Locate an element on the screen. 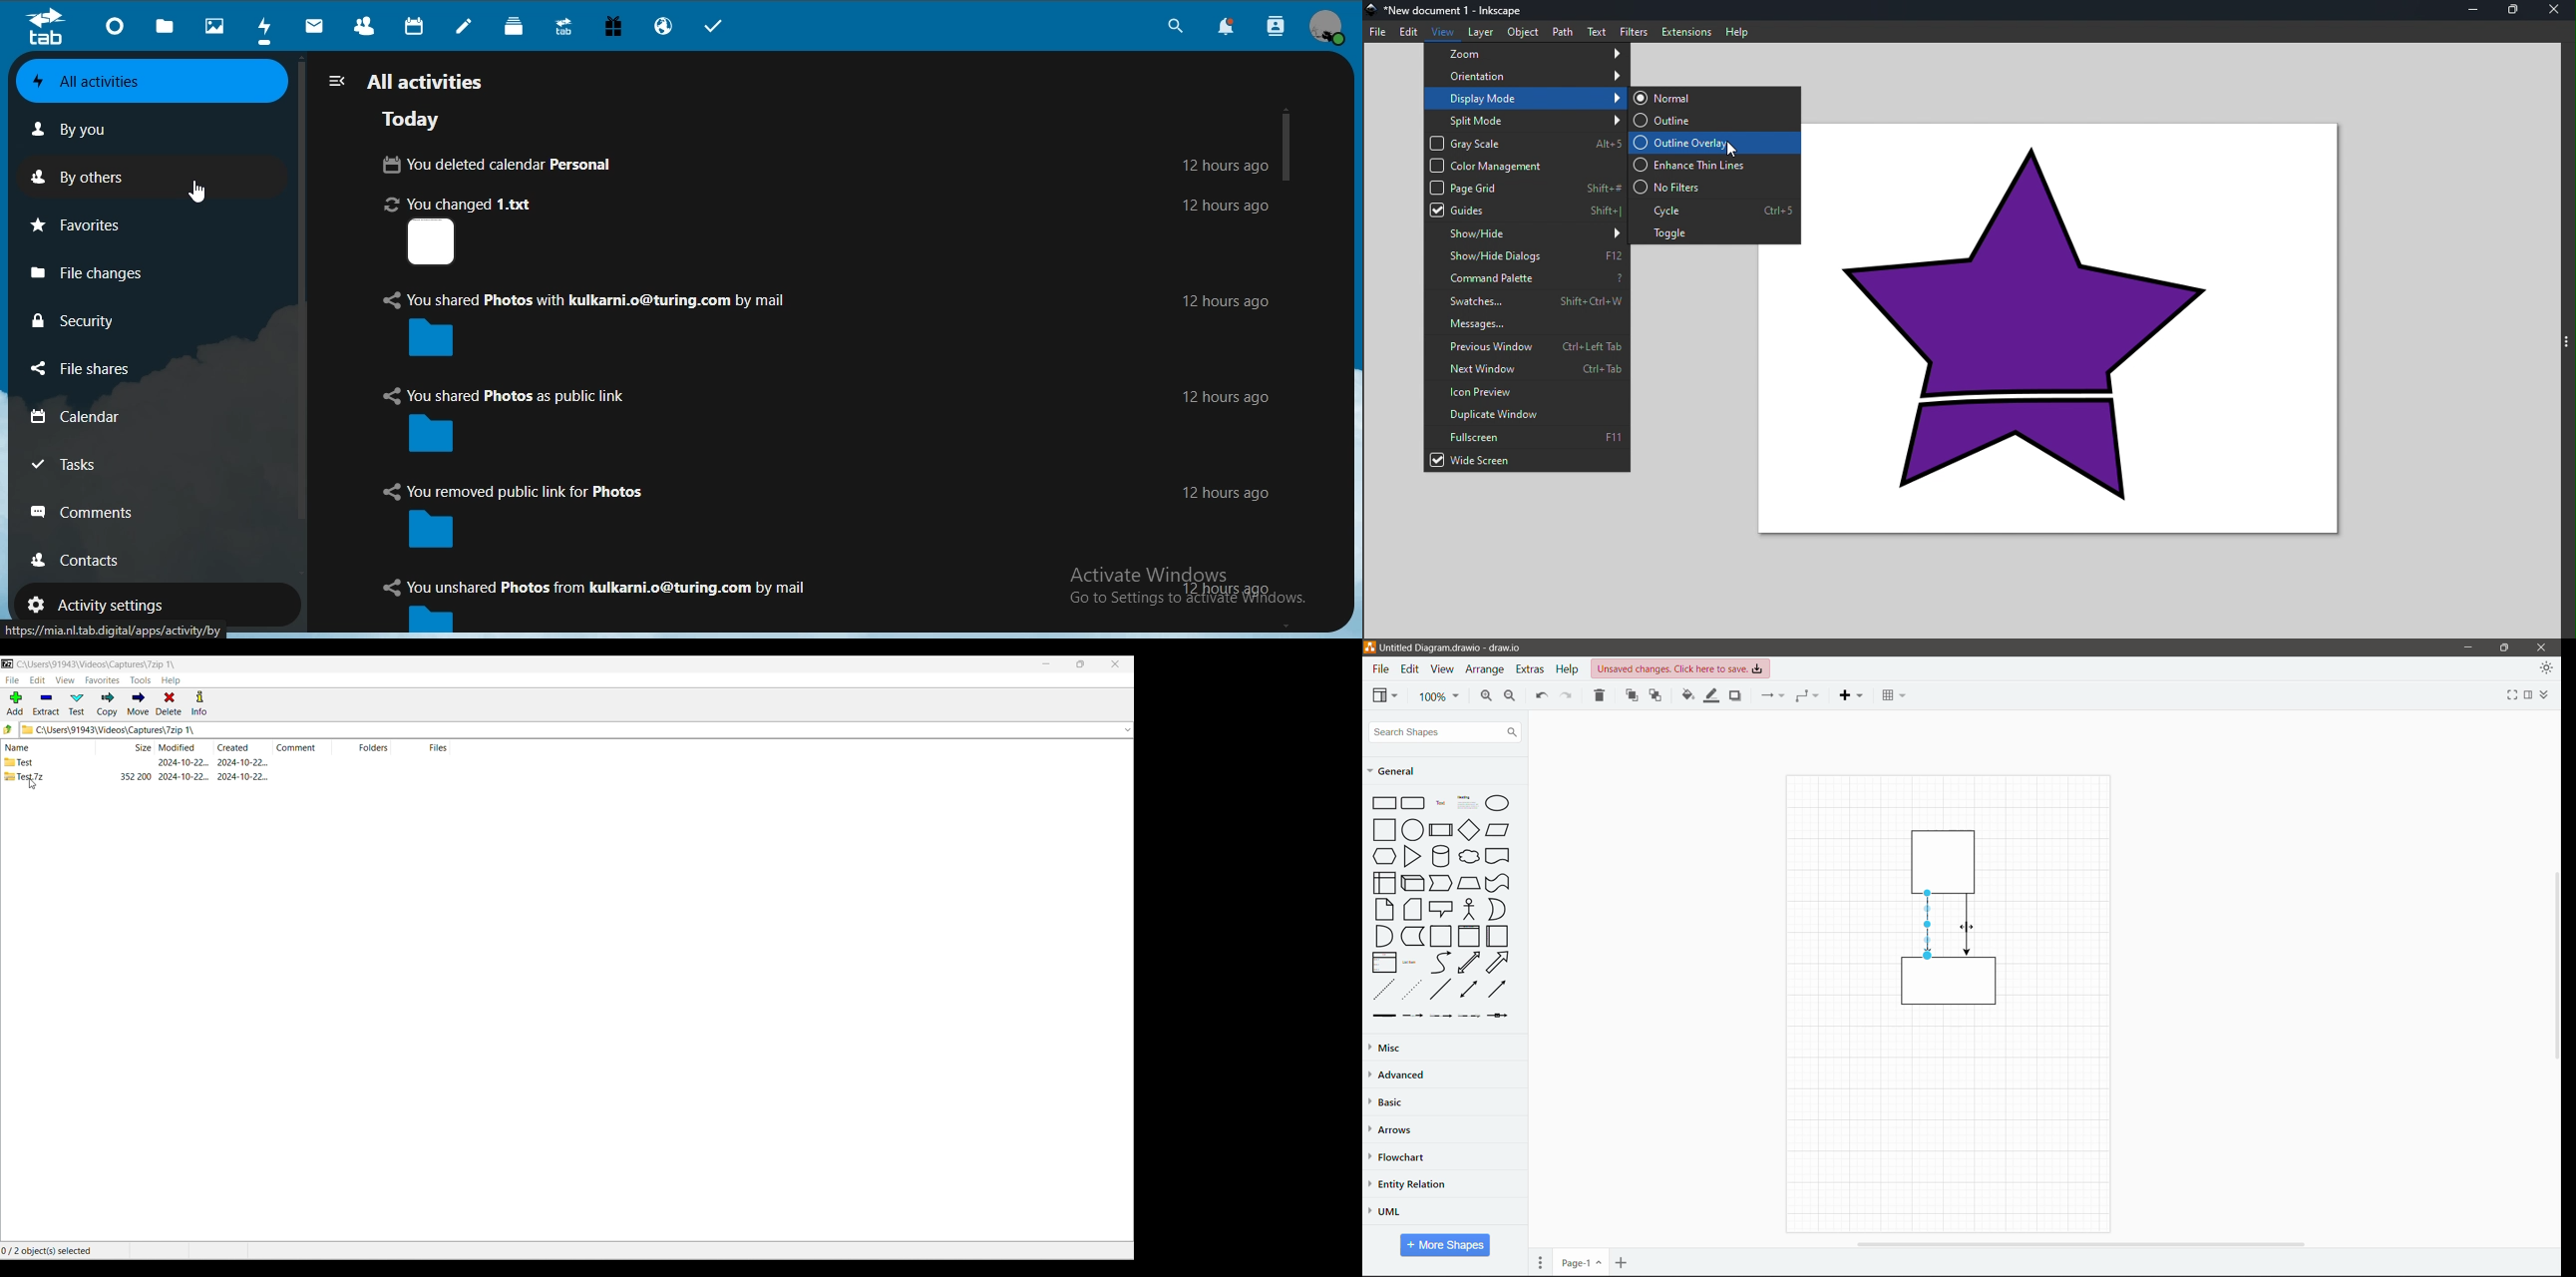 This screenshot has height=1288, width=2576. Data Storage is located at coordinates (1412, 936).